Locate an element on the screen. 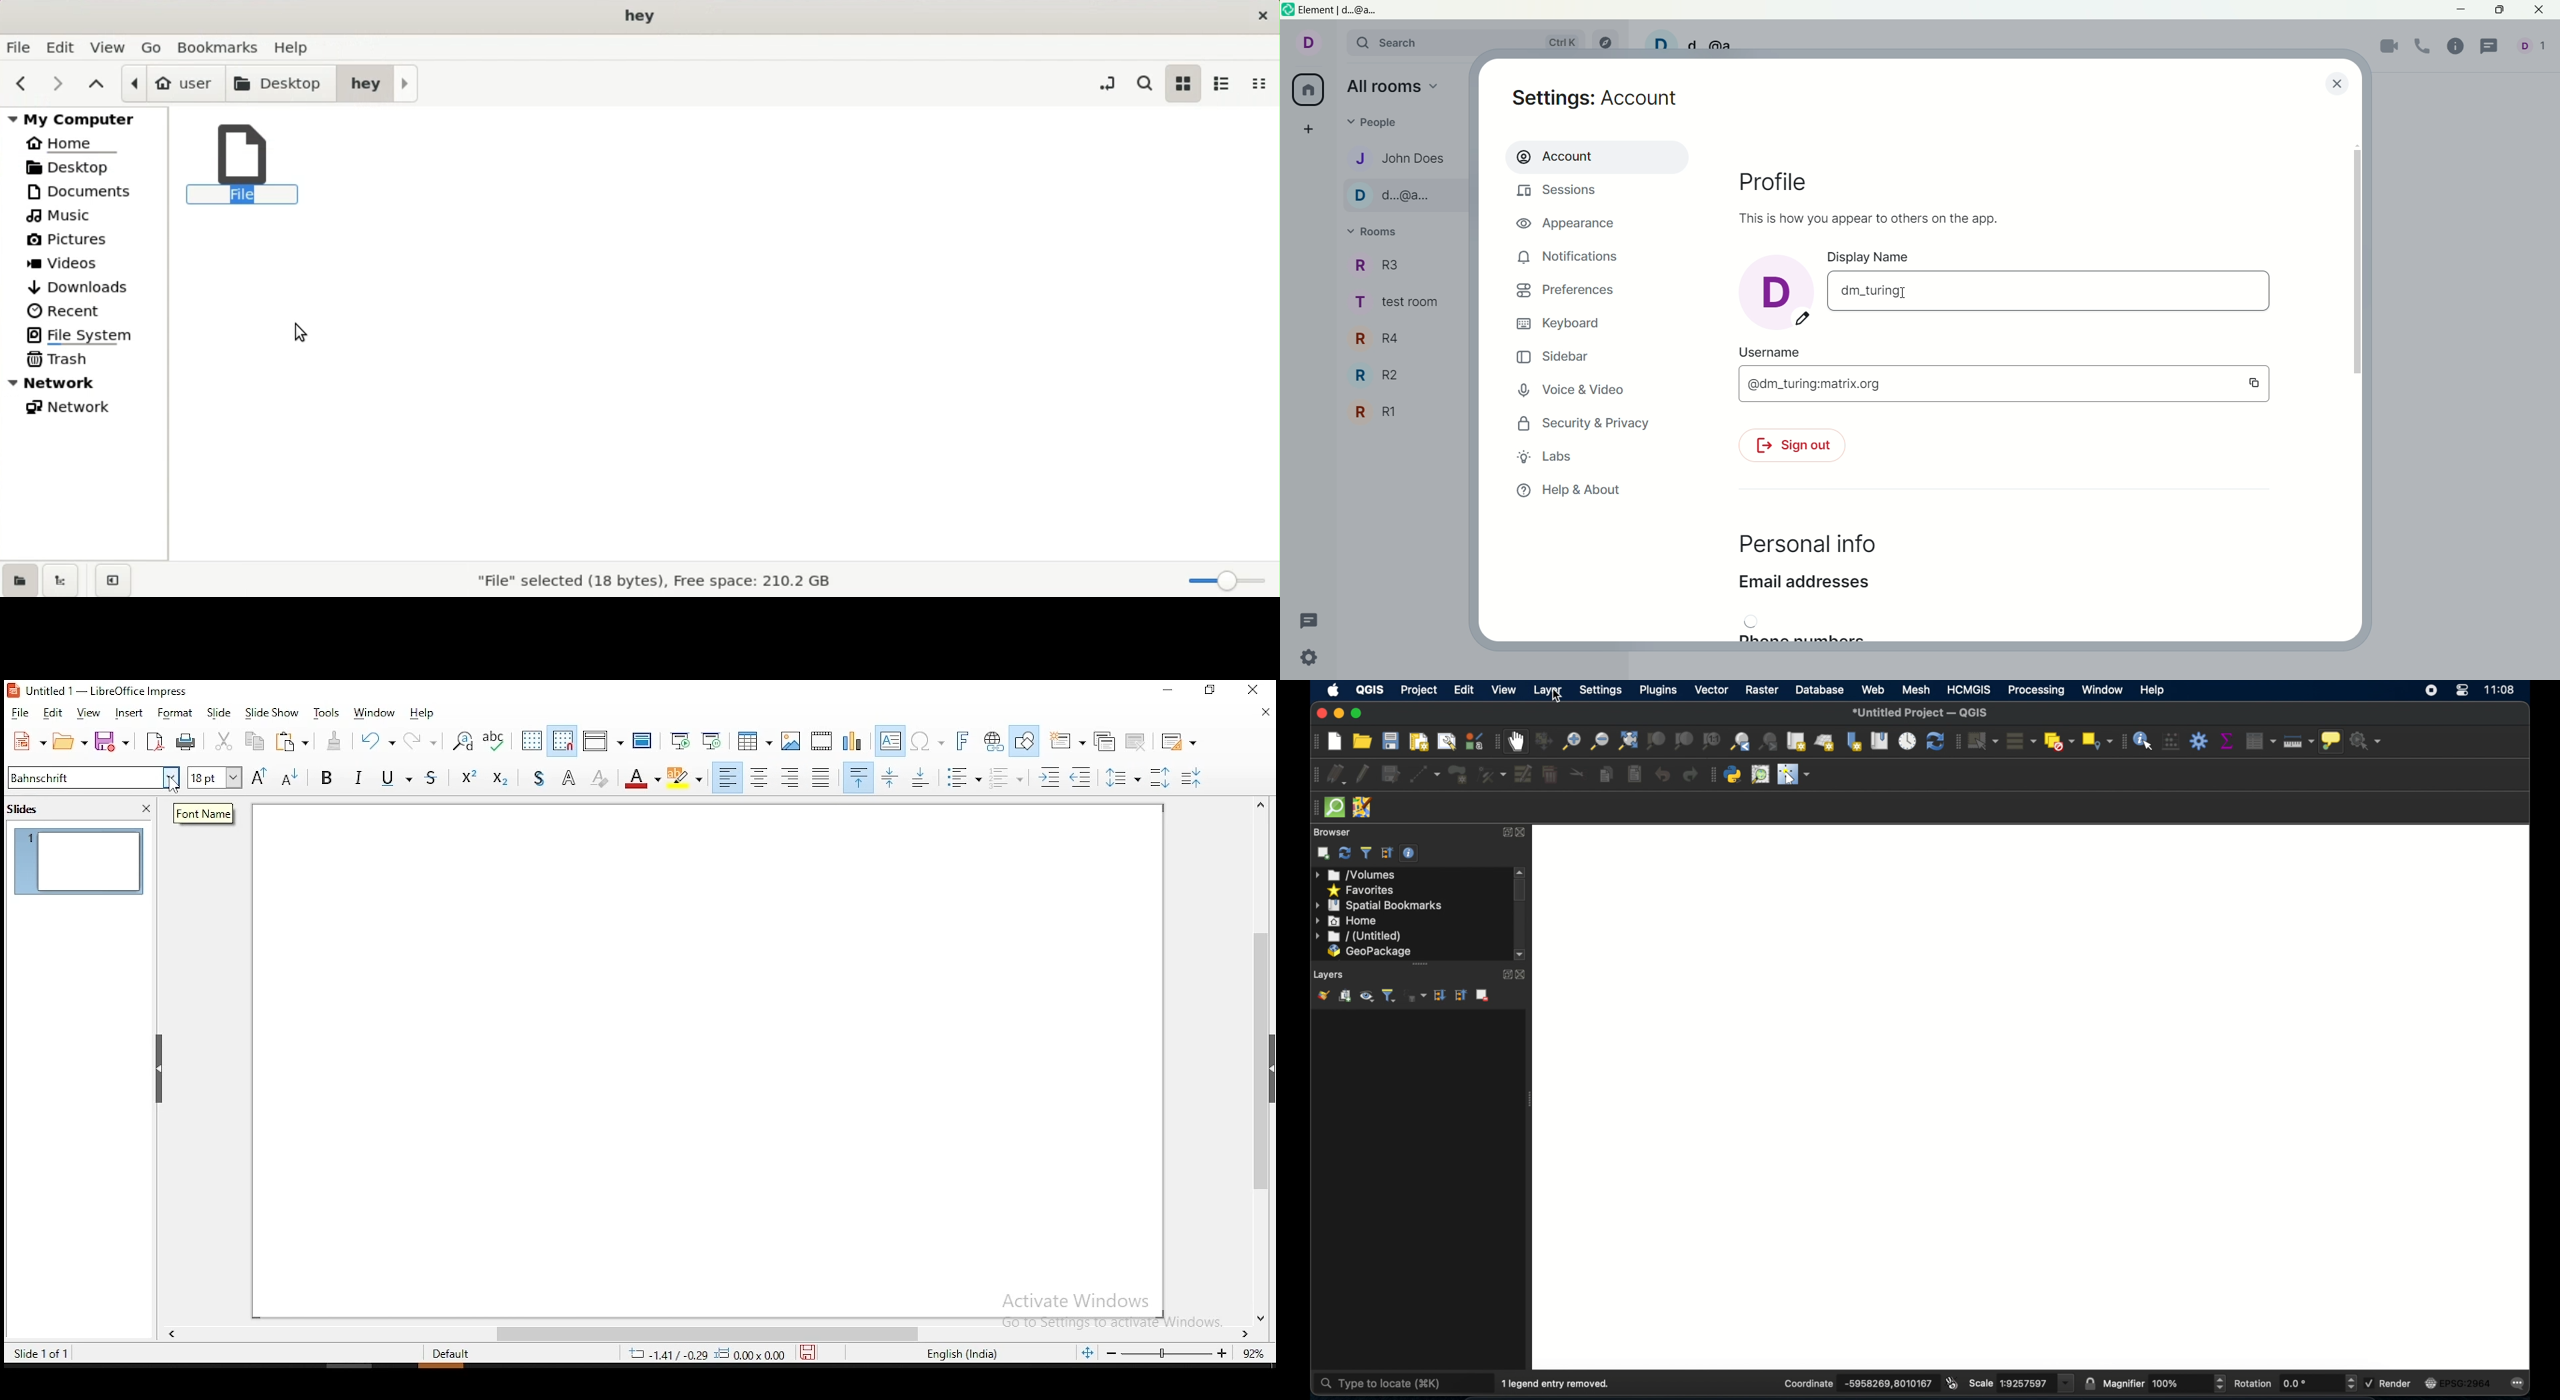 This screenshot has height=1400, width=2576. sessions is located at coordinates (1561, 193).